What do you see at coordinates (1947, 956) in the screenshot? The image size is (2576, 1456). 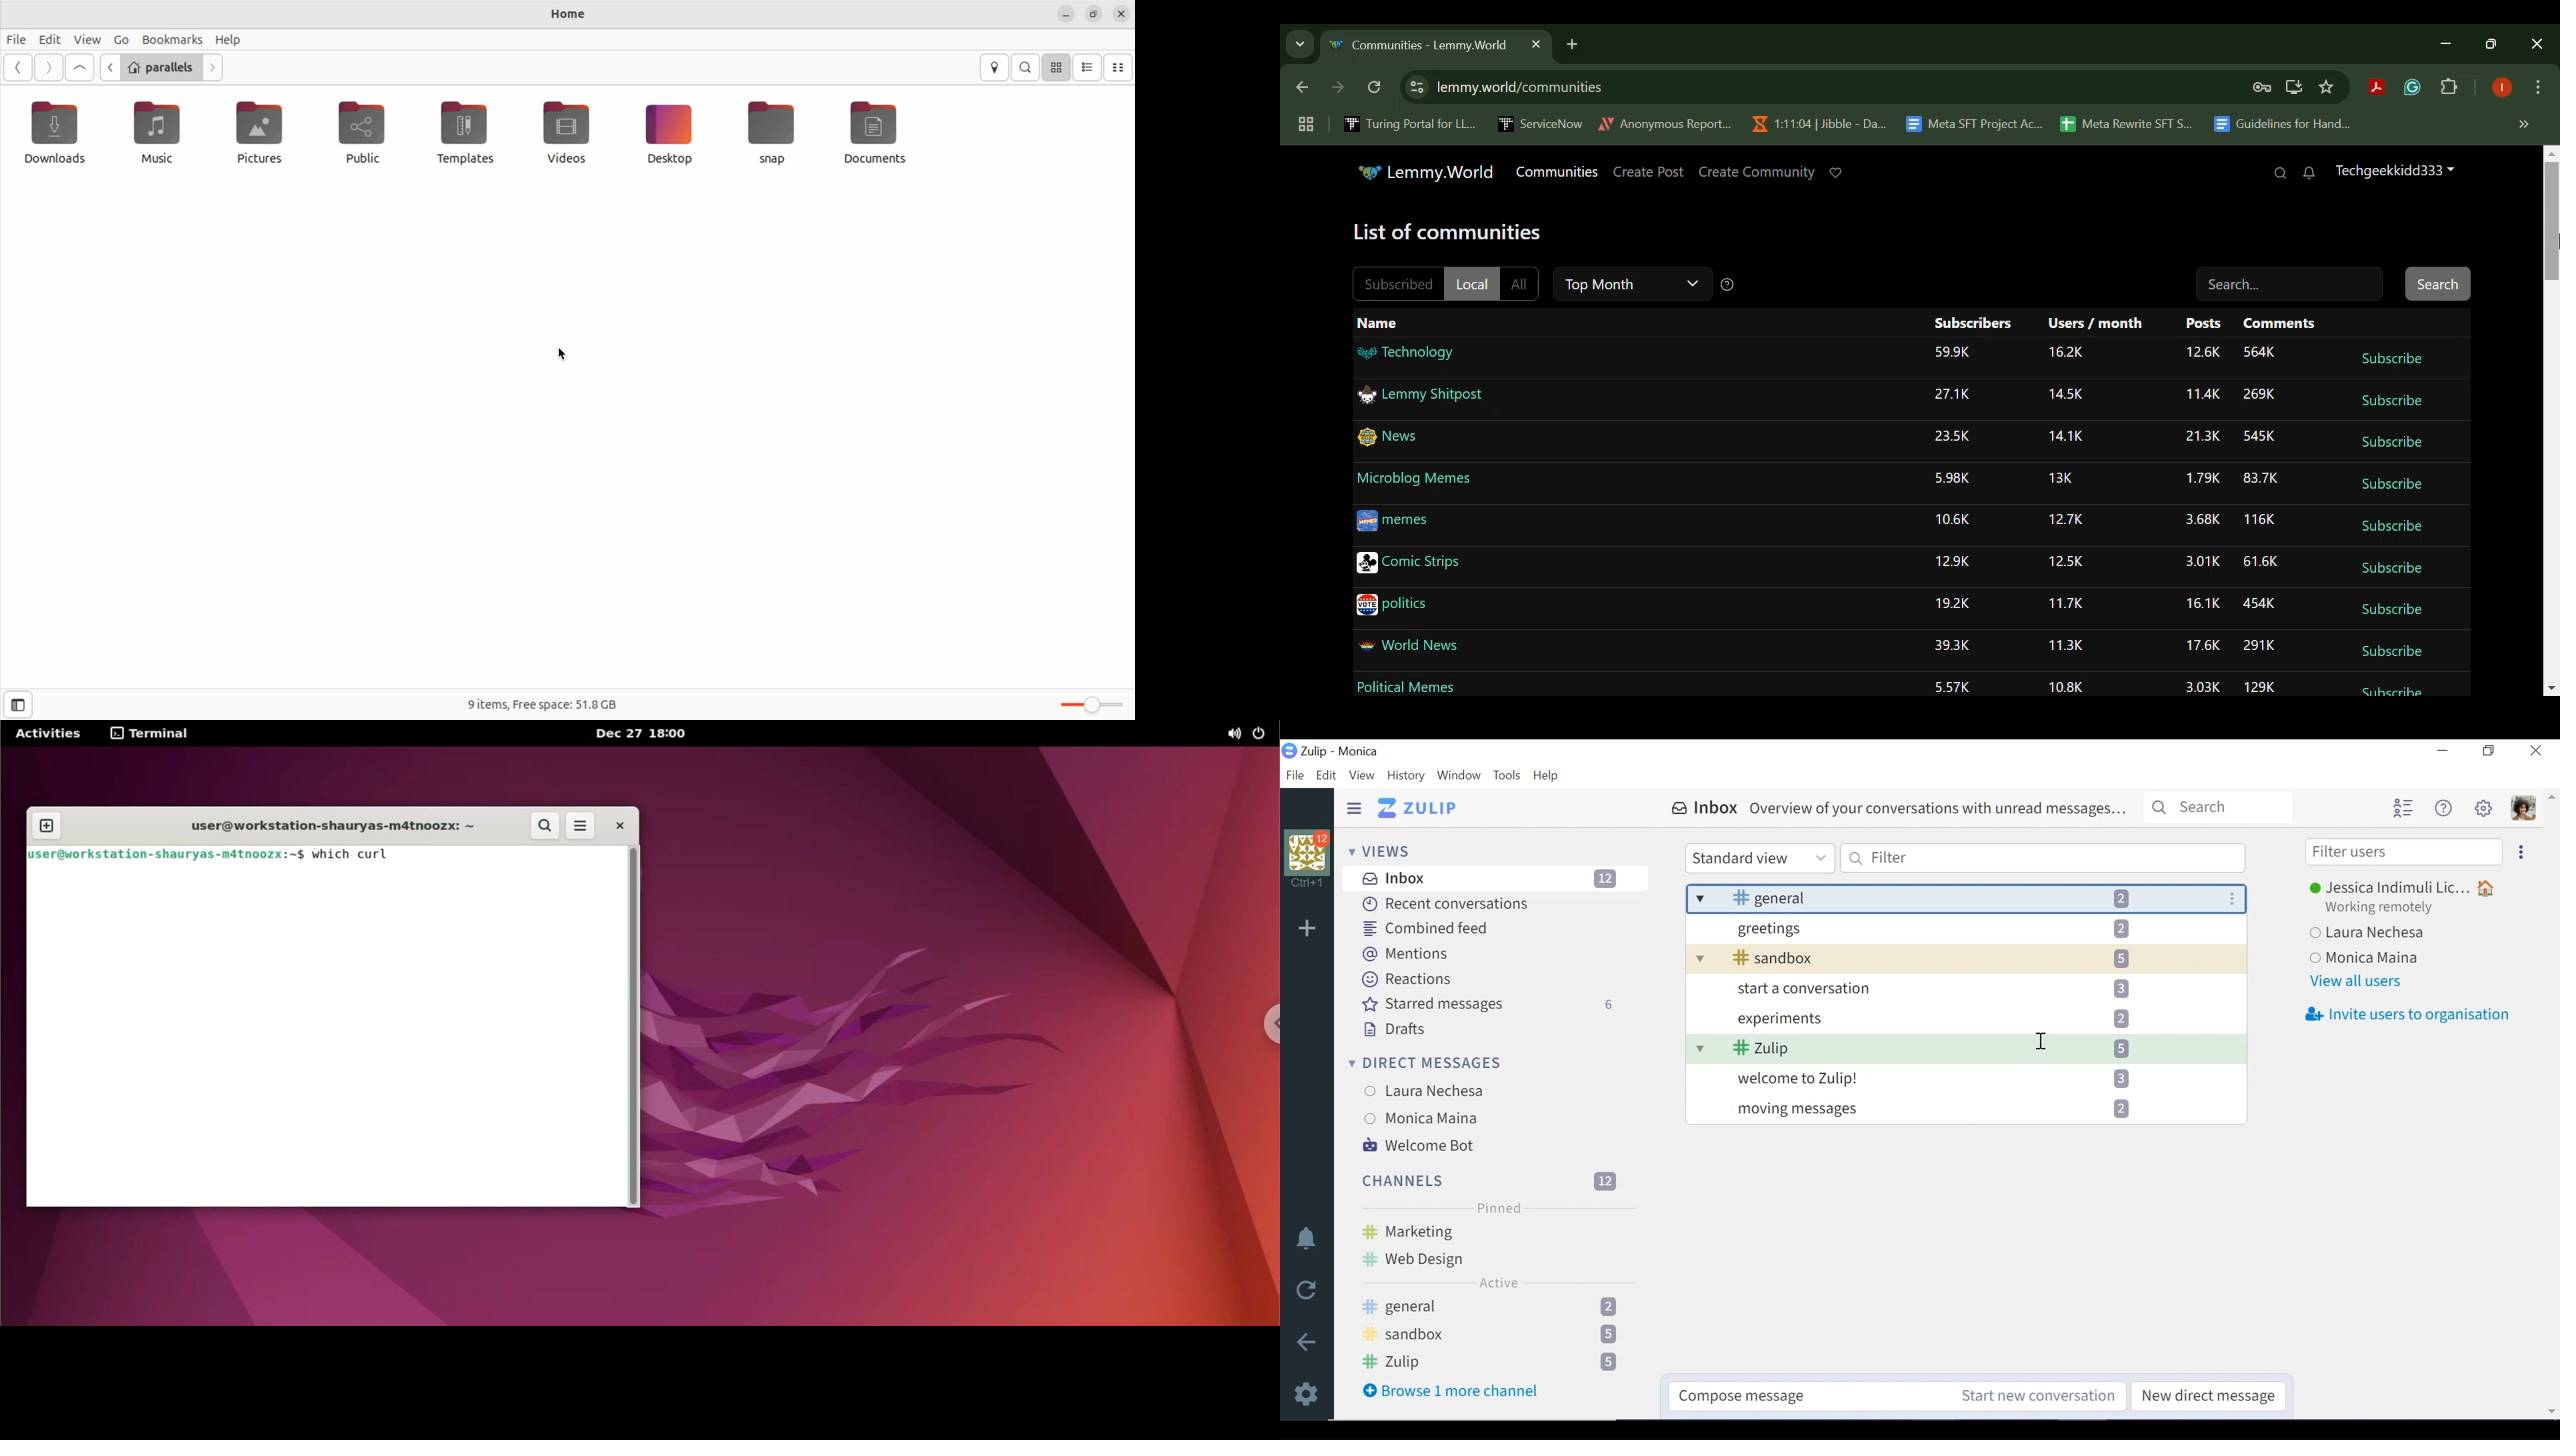 I see `v 4k sandbox 5]` at bounding box center [1947, 956].